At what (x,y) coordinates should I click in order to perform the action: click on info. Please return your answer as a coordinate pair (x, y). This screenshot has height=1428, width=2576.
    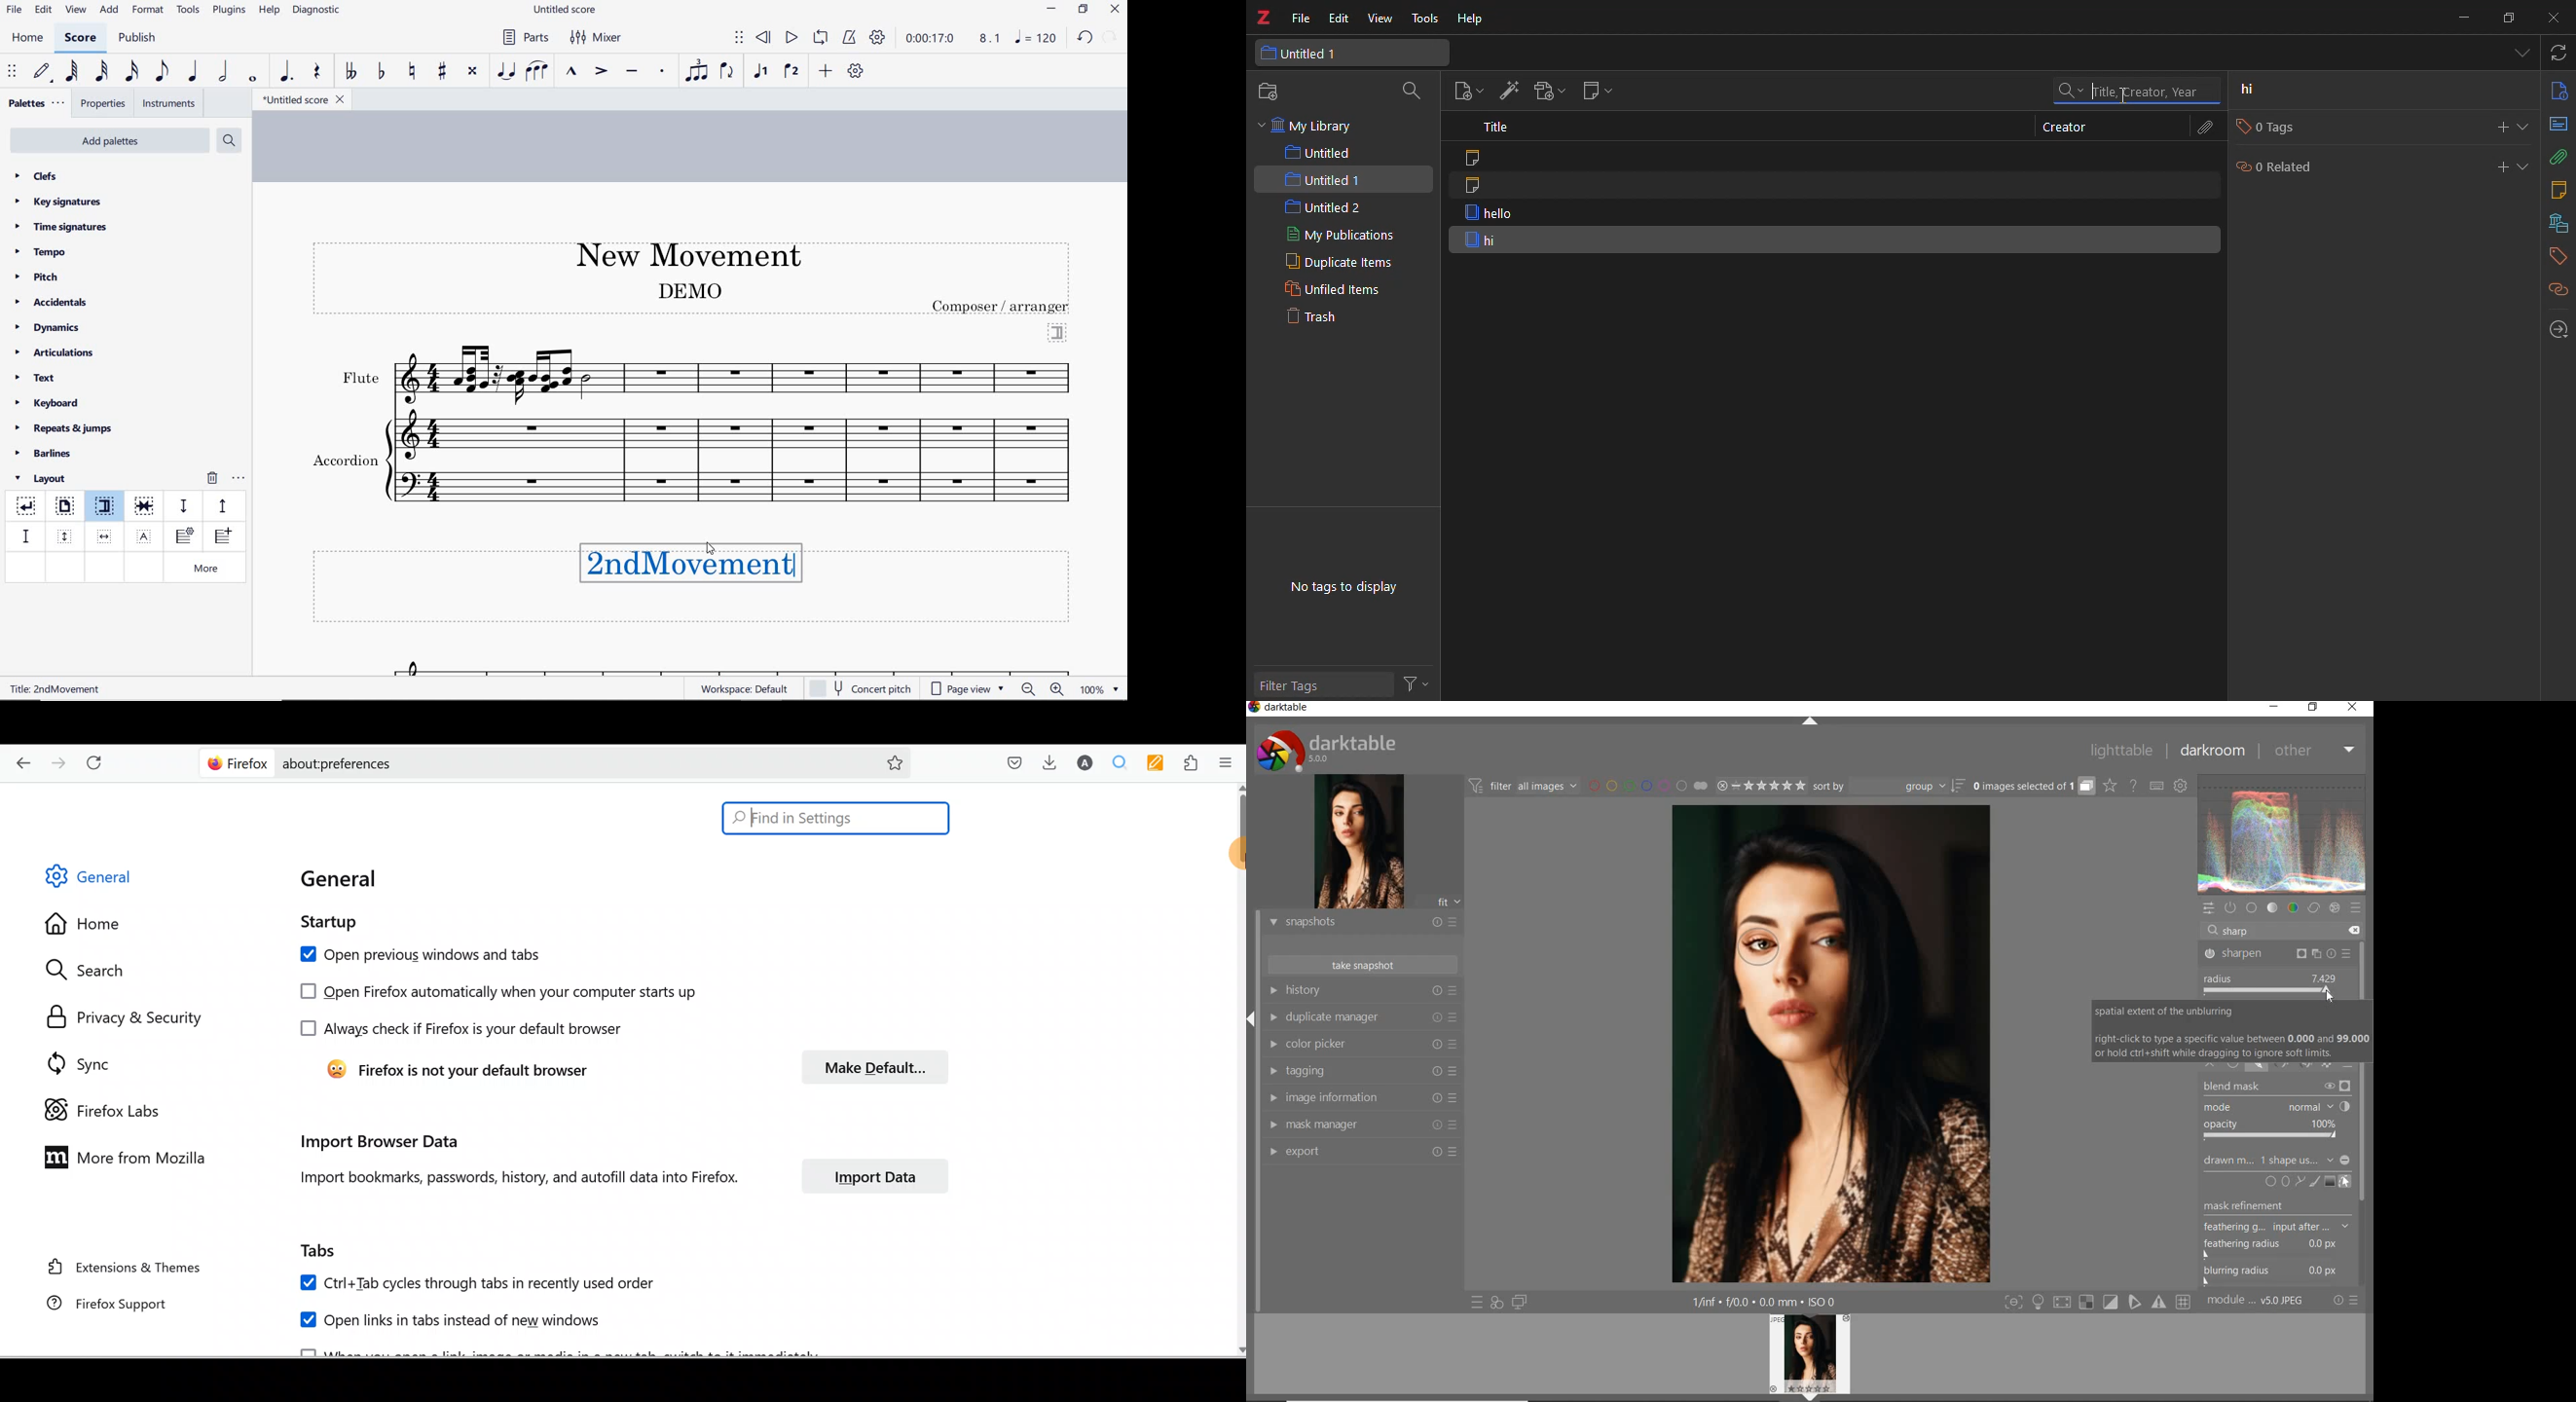
    Looking at the image, I should click on (2558, 90).